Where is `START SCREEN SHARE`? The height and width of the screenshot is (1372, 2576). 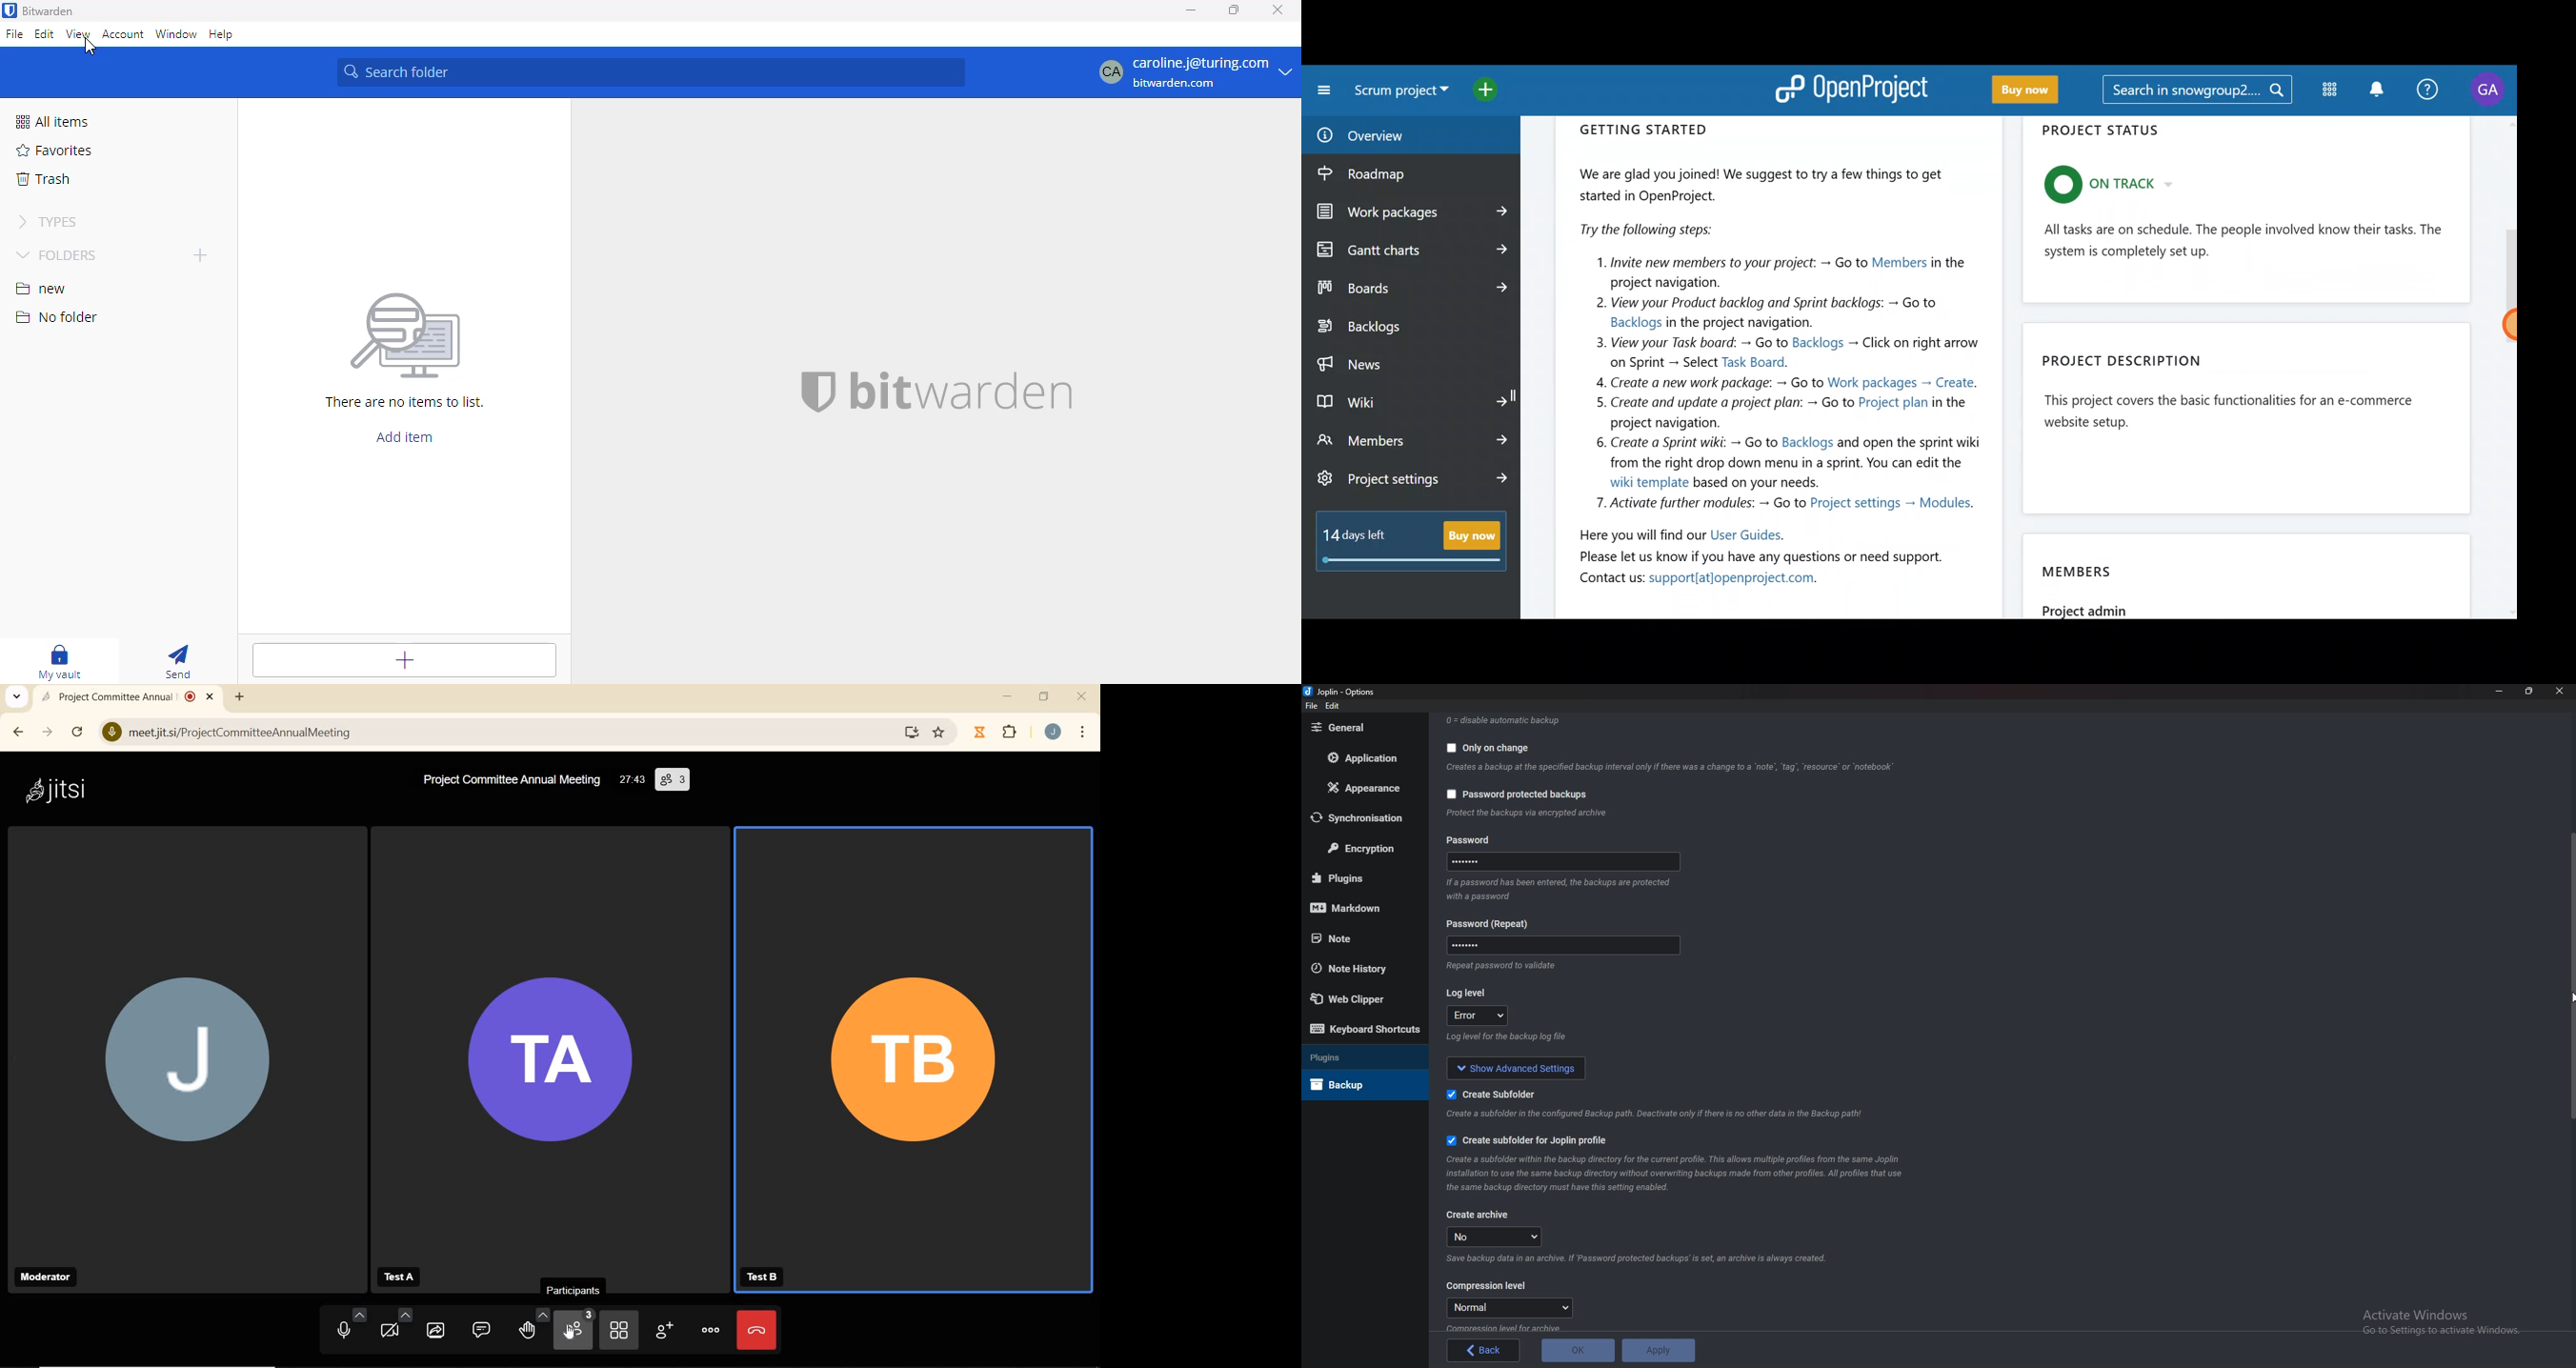 START SCREEN SHARE is located at coordinates (436, 1325).